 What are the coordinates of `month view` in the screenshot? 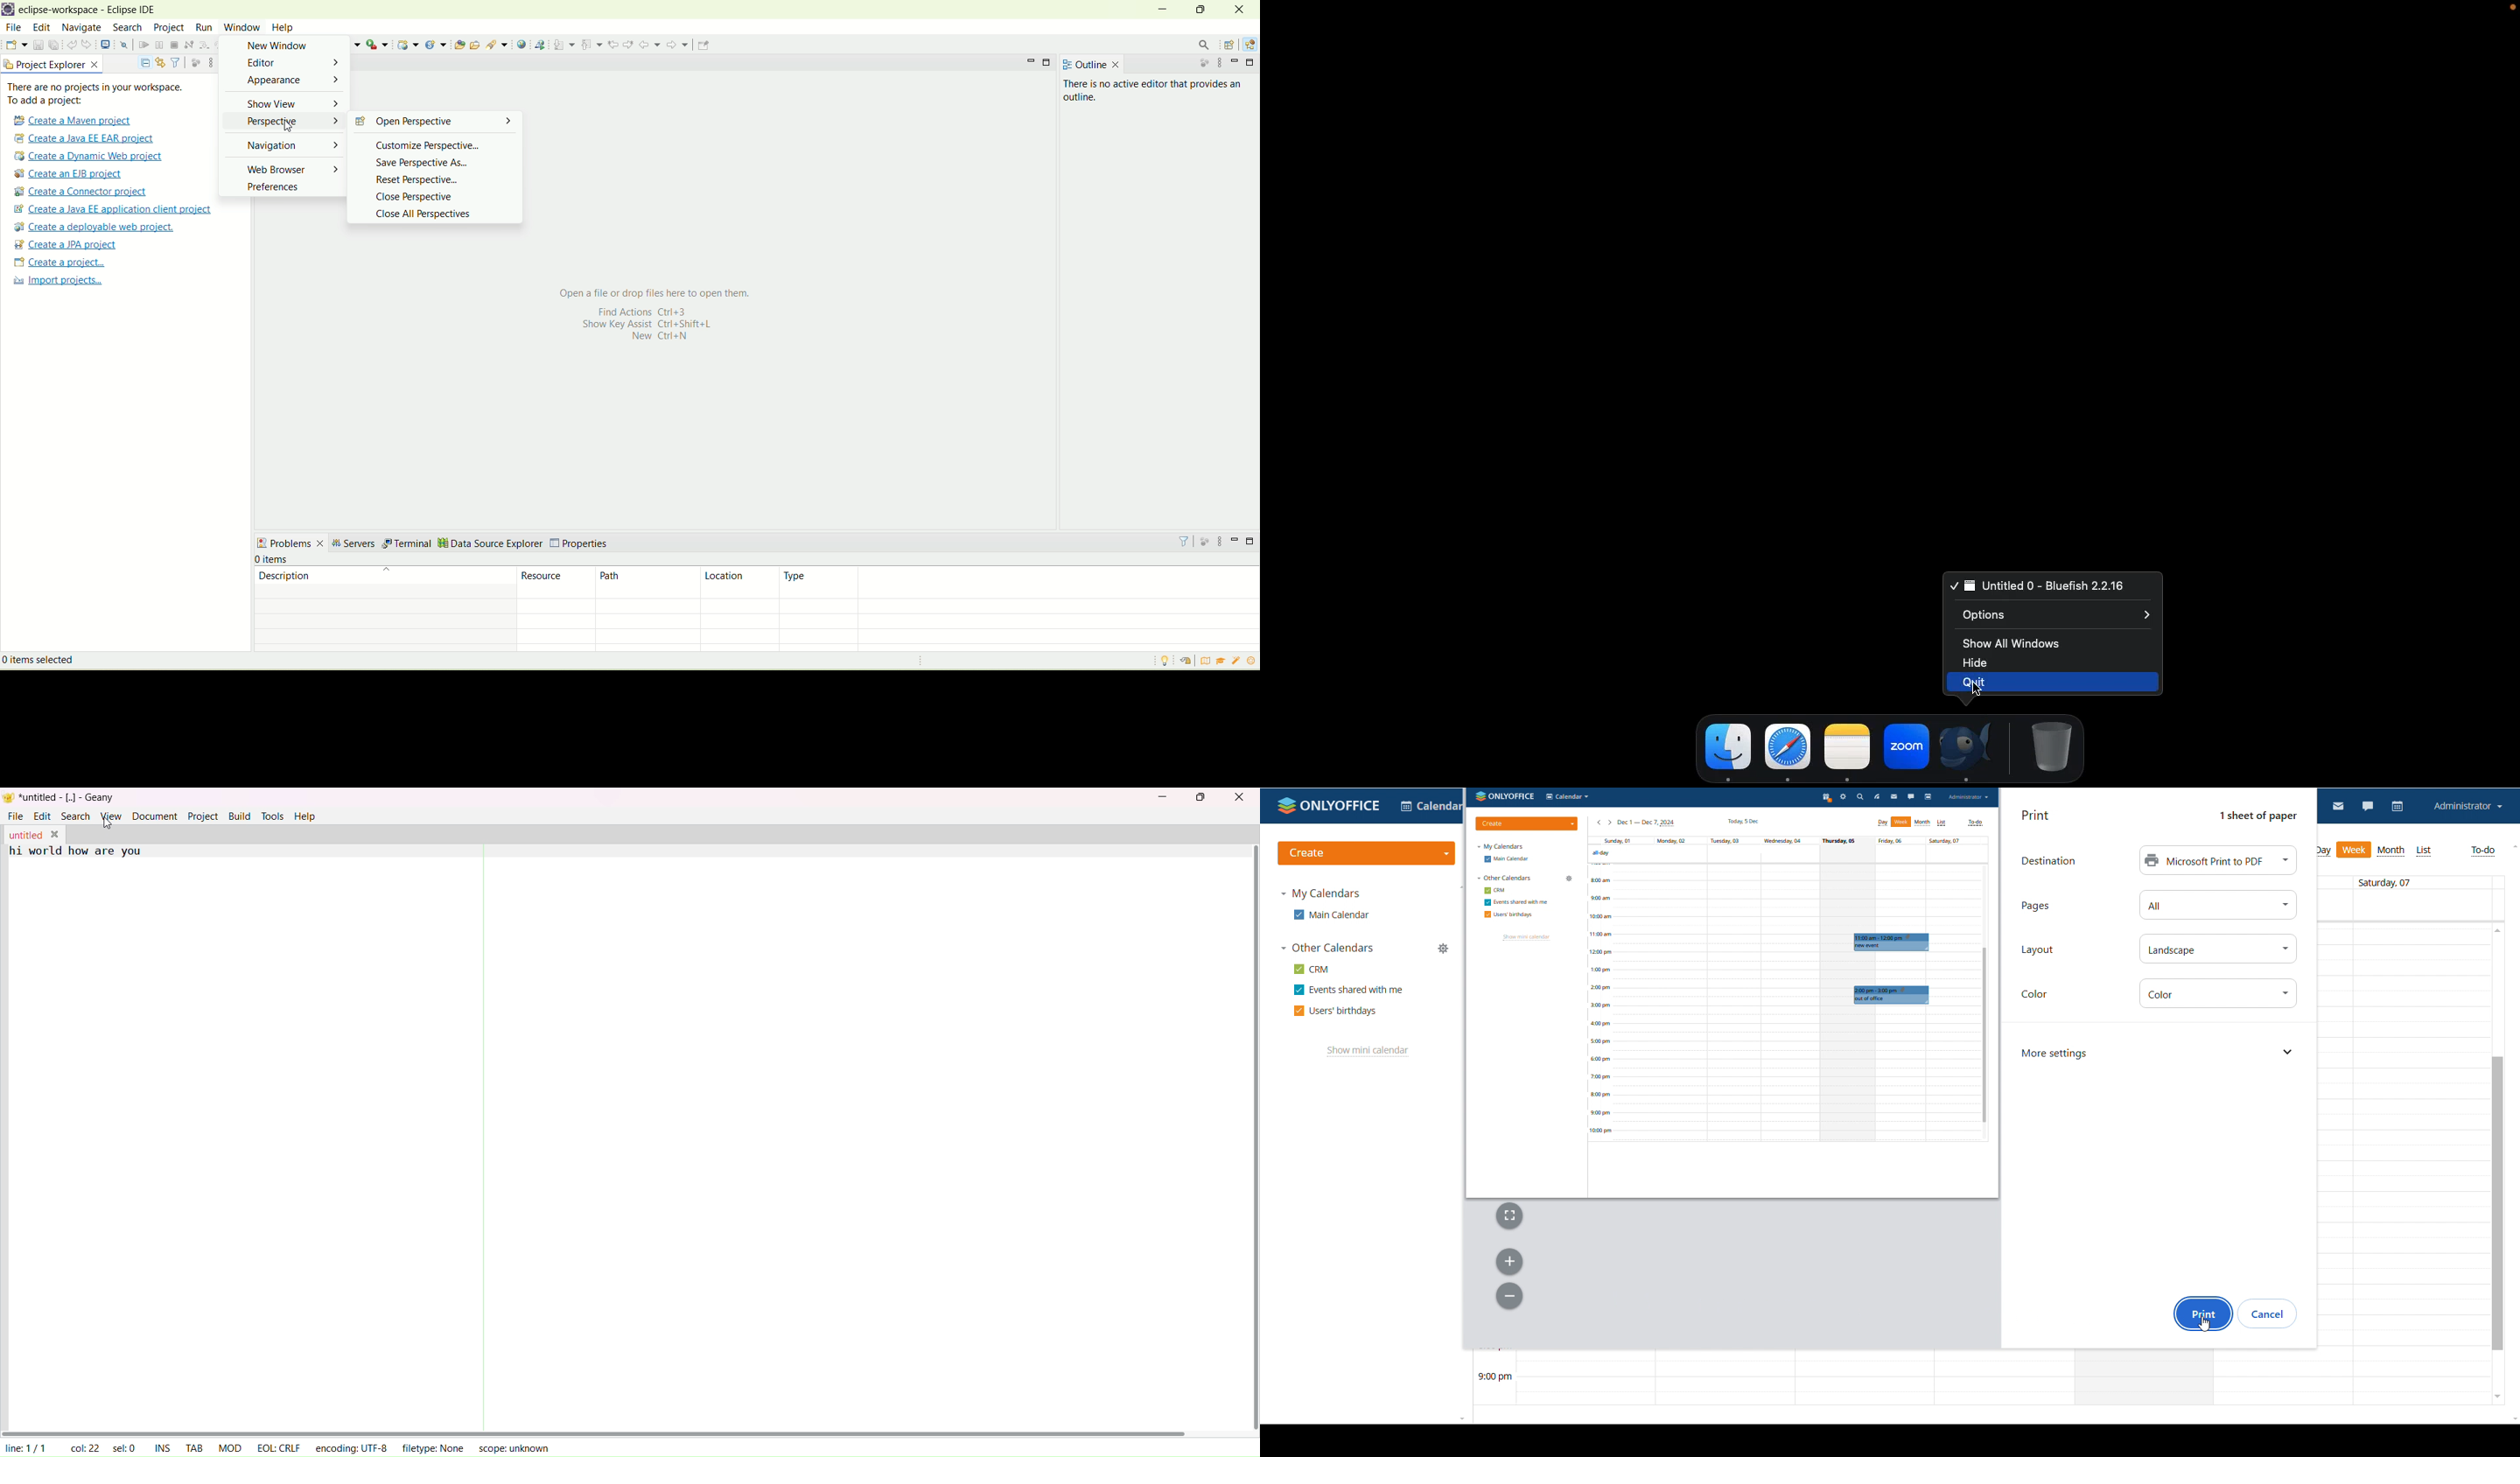 It's located at (2392, 851).